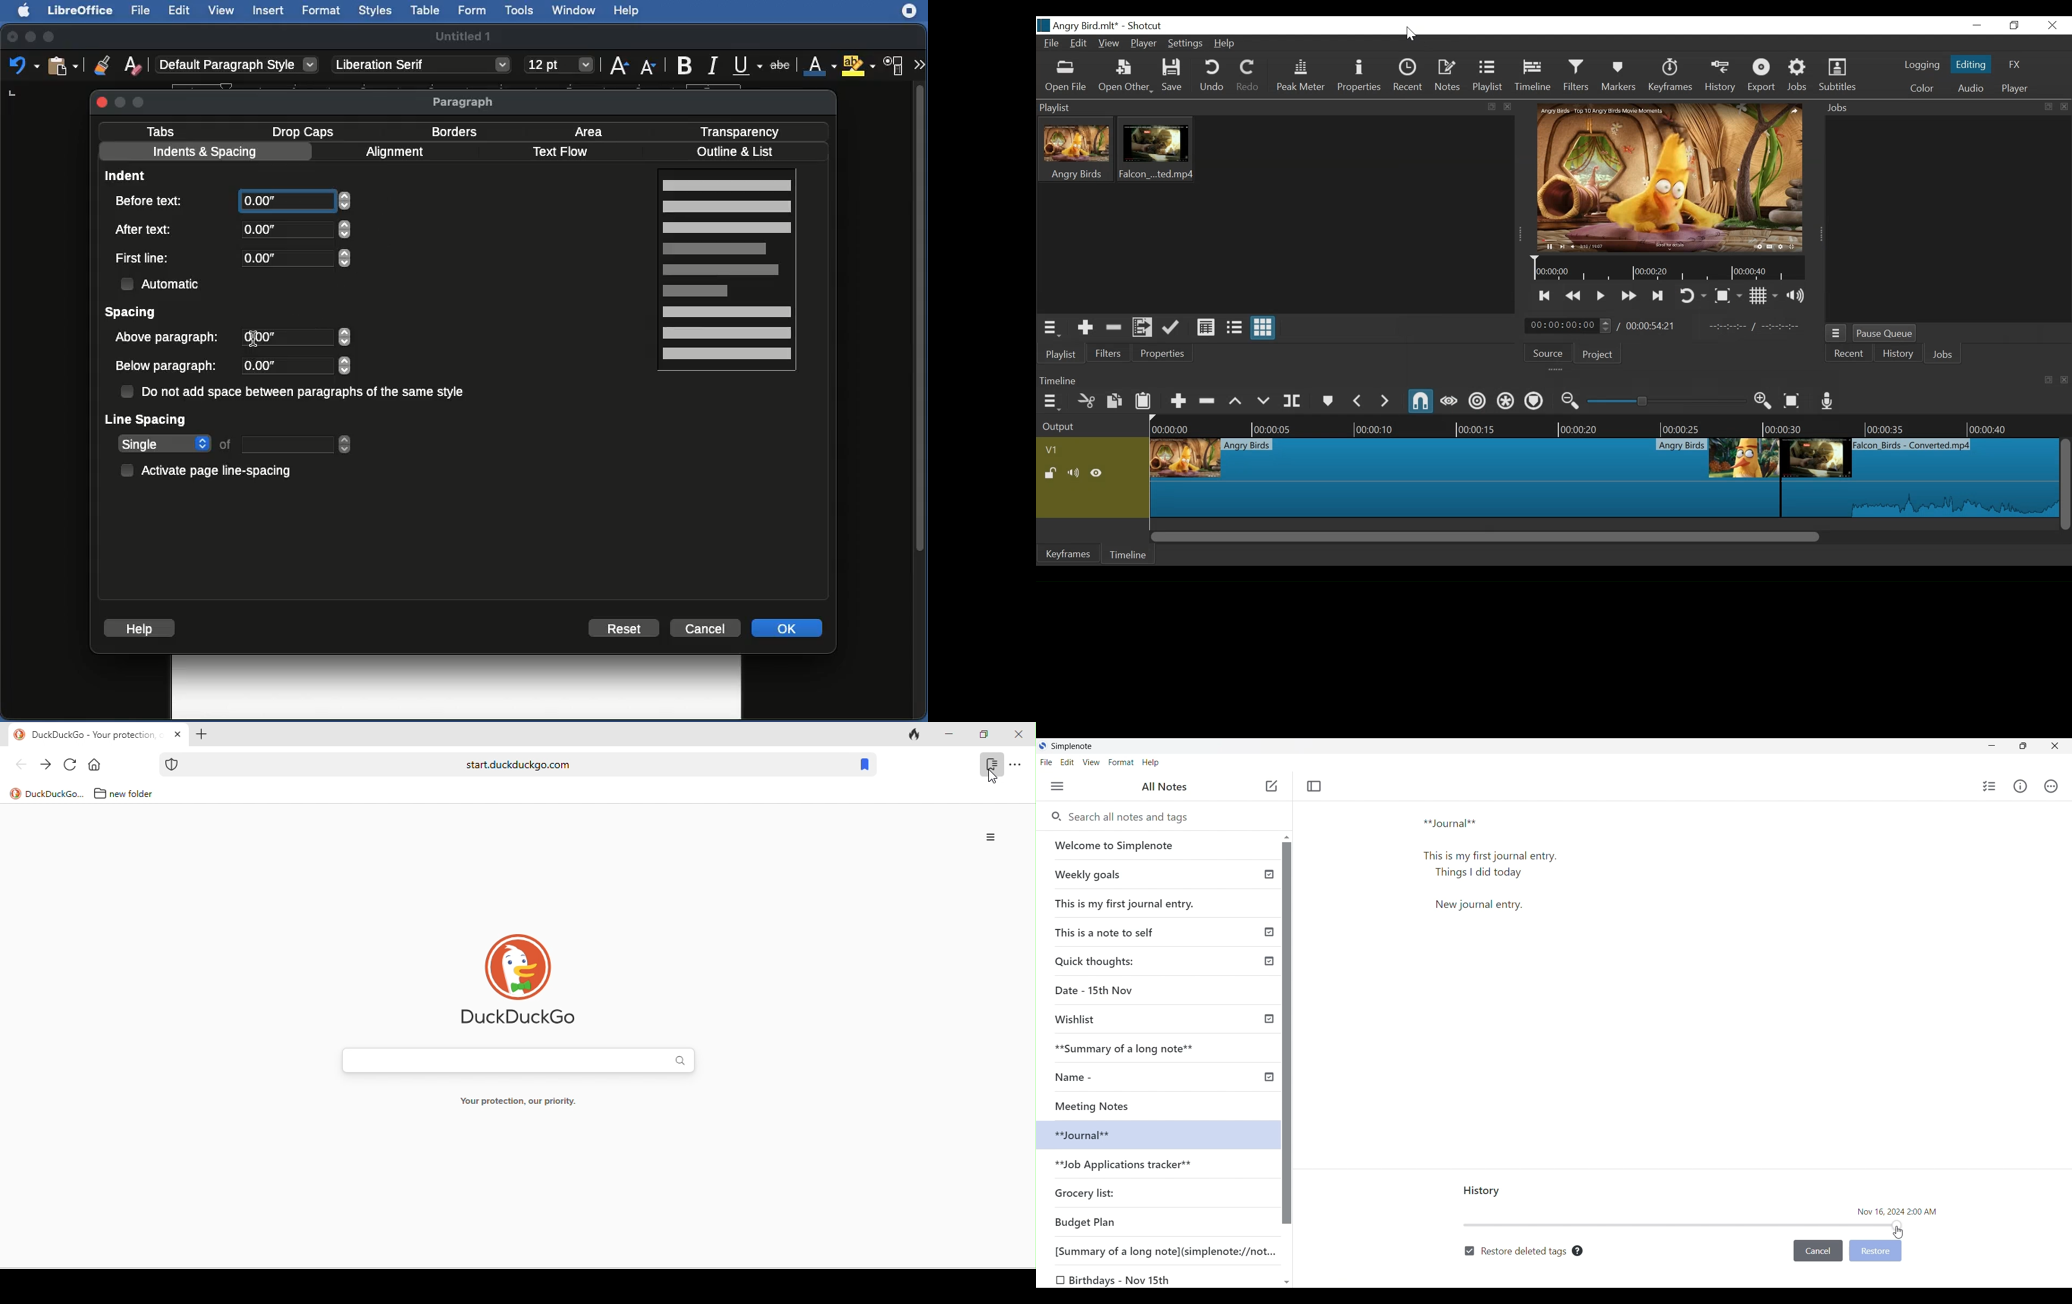 The width and height of the screenshot is (2072, 1316). What do you see at coordinates (1921, 65) in the screenshot?
I see `logging` at bounding box center [1921, 65].